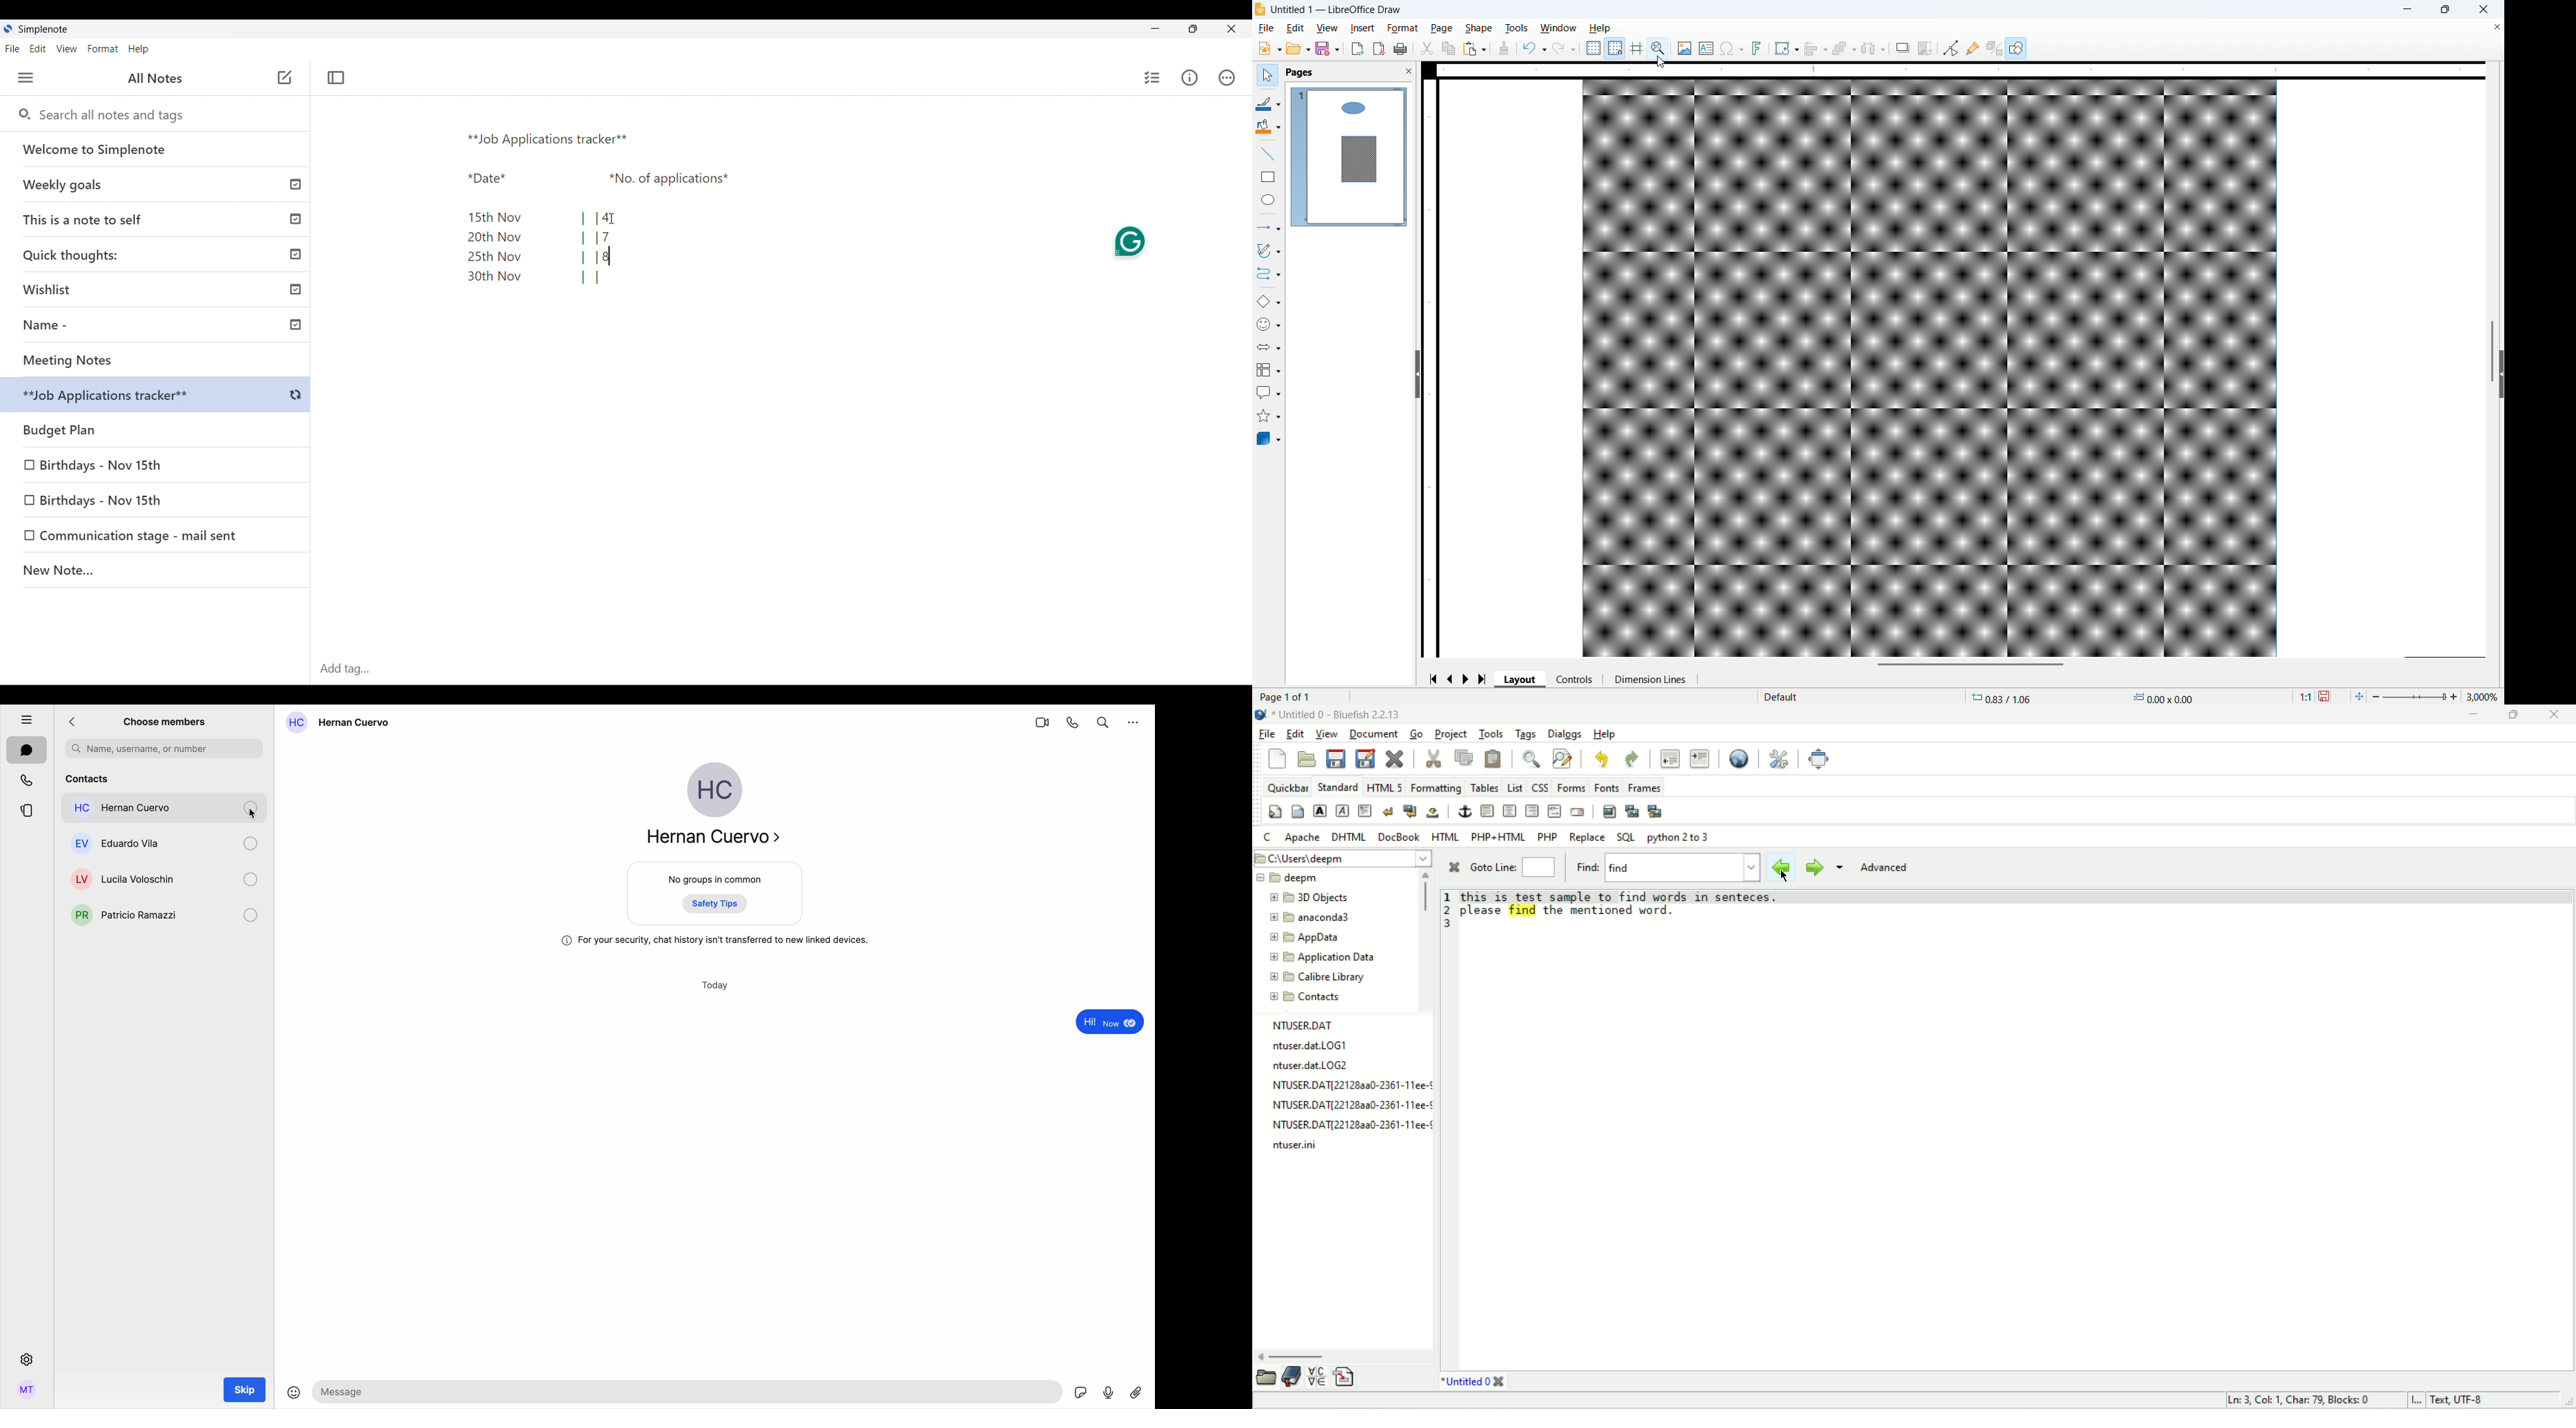 This screenshot has width=2576, height=1428. Describe the element at coordinates (1816, 48) in the screenshot. I see `Align ` at that location.